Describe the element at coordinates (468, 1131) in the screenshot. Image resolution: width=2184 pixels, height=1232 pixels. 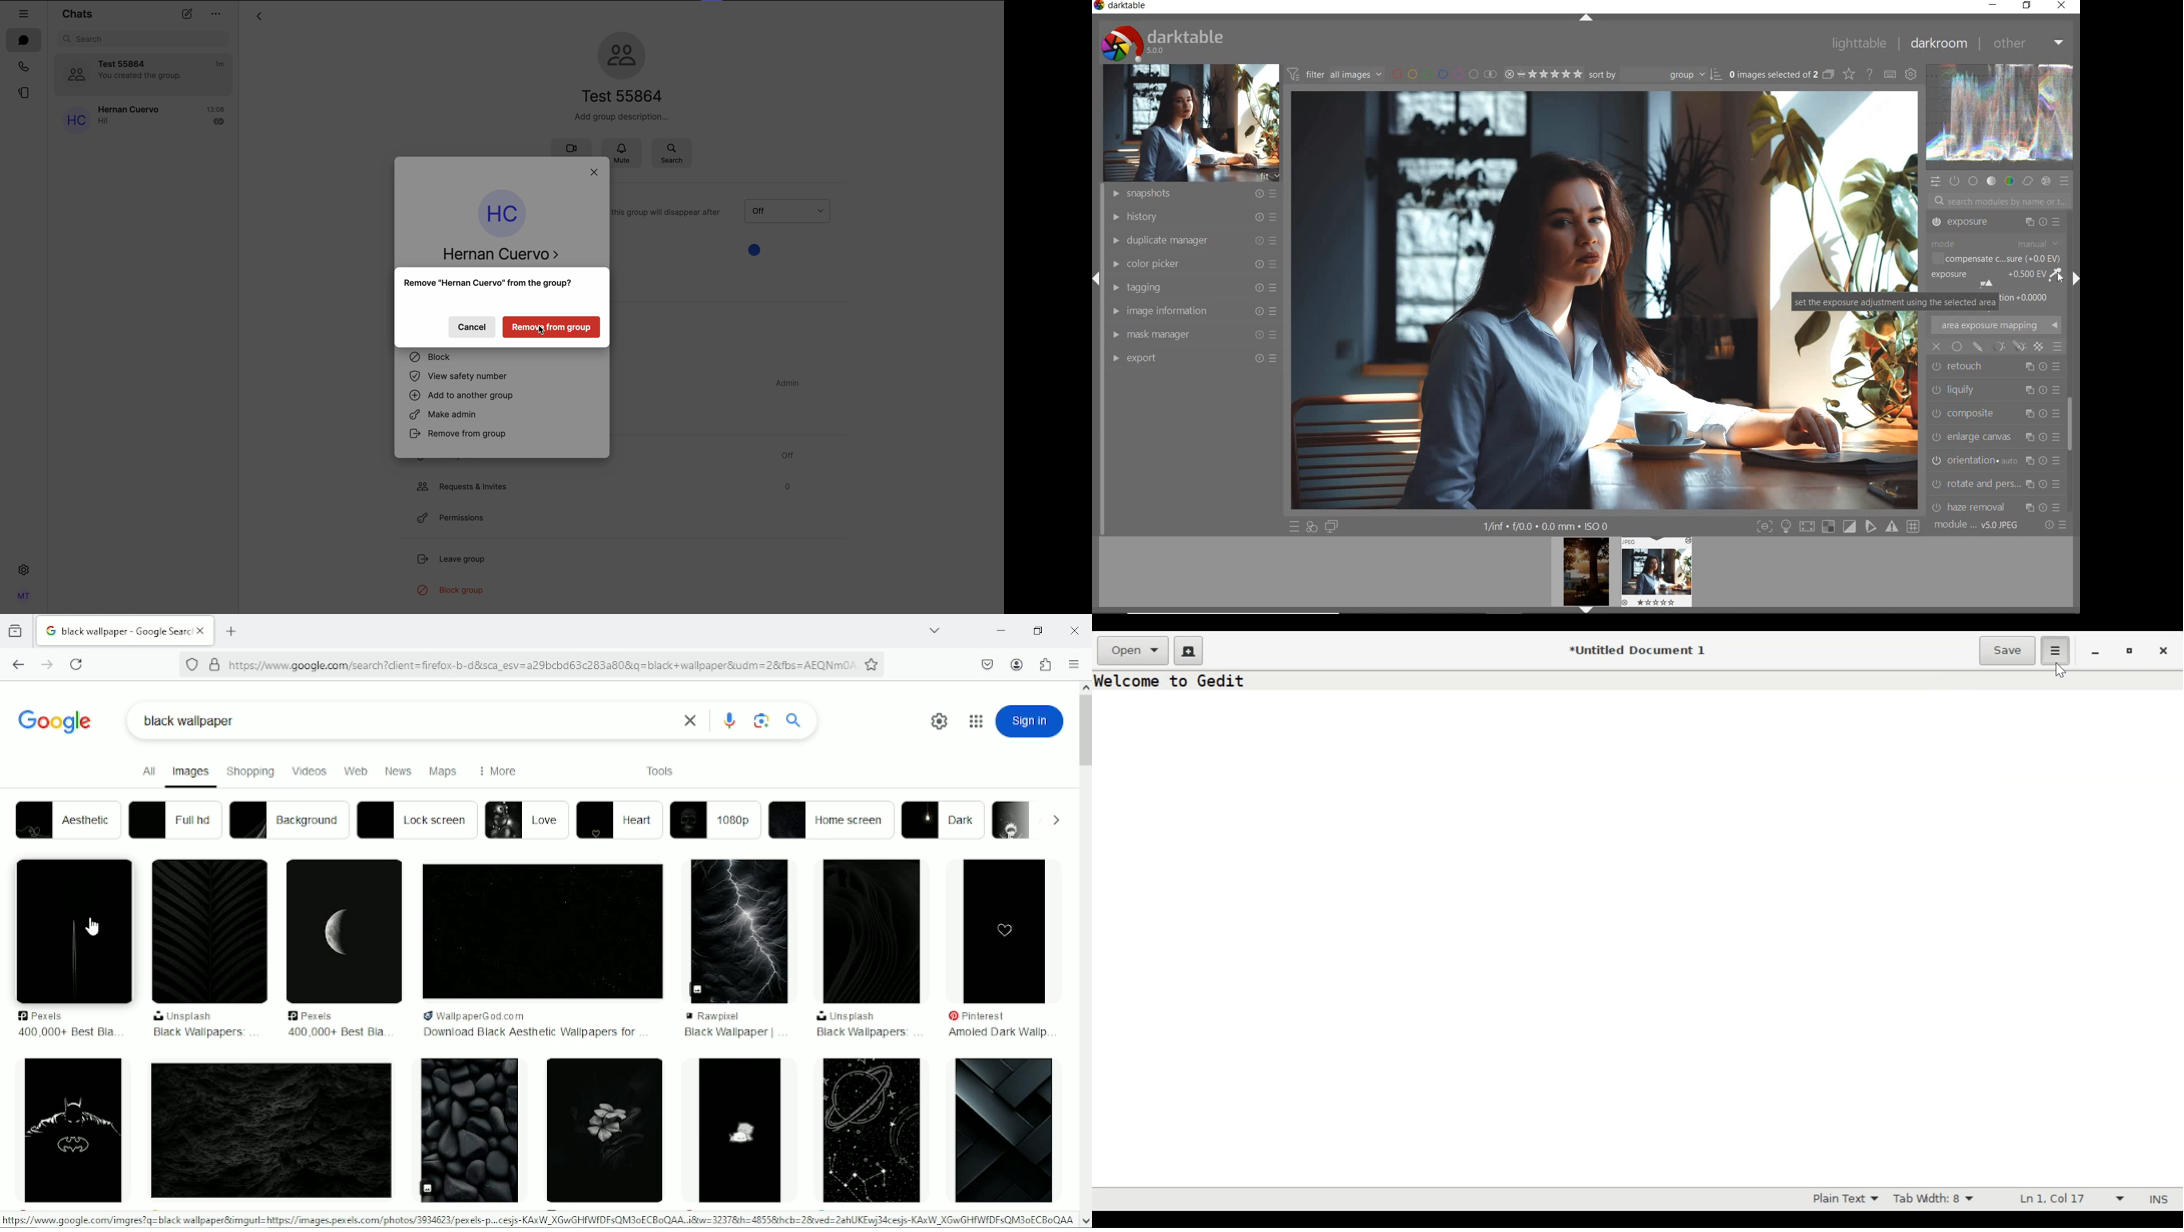
I see `black wallpaper image` at that location.